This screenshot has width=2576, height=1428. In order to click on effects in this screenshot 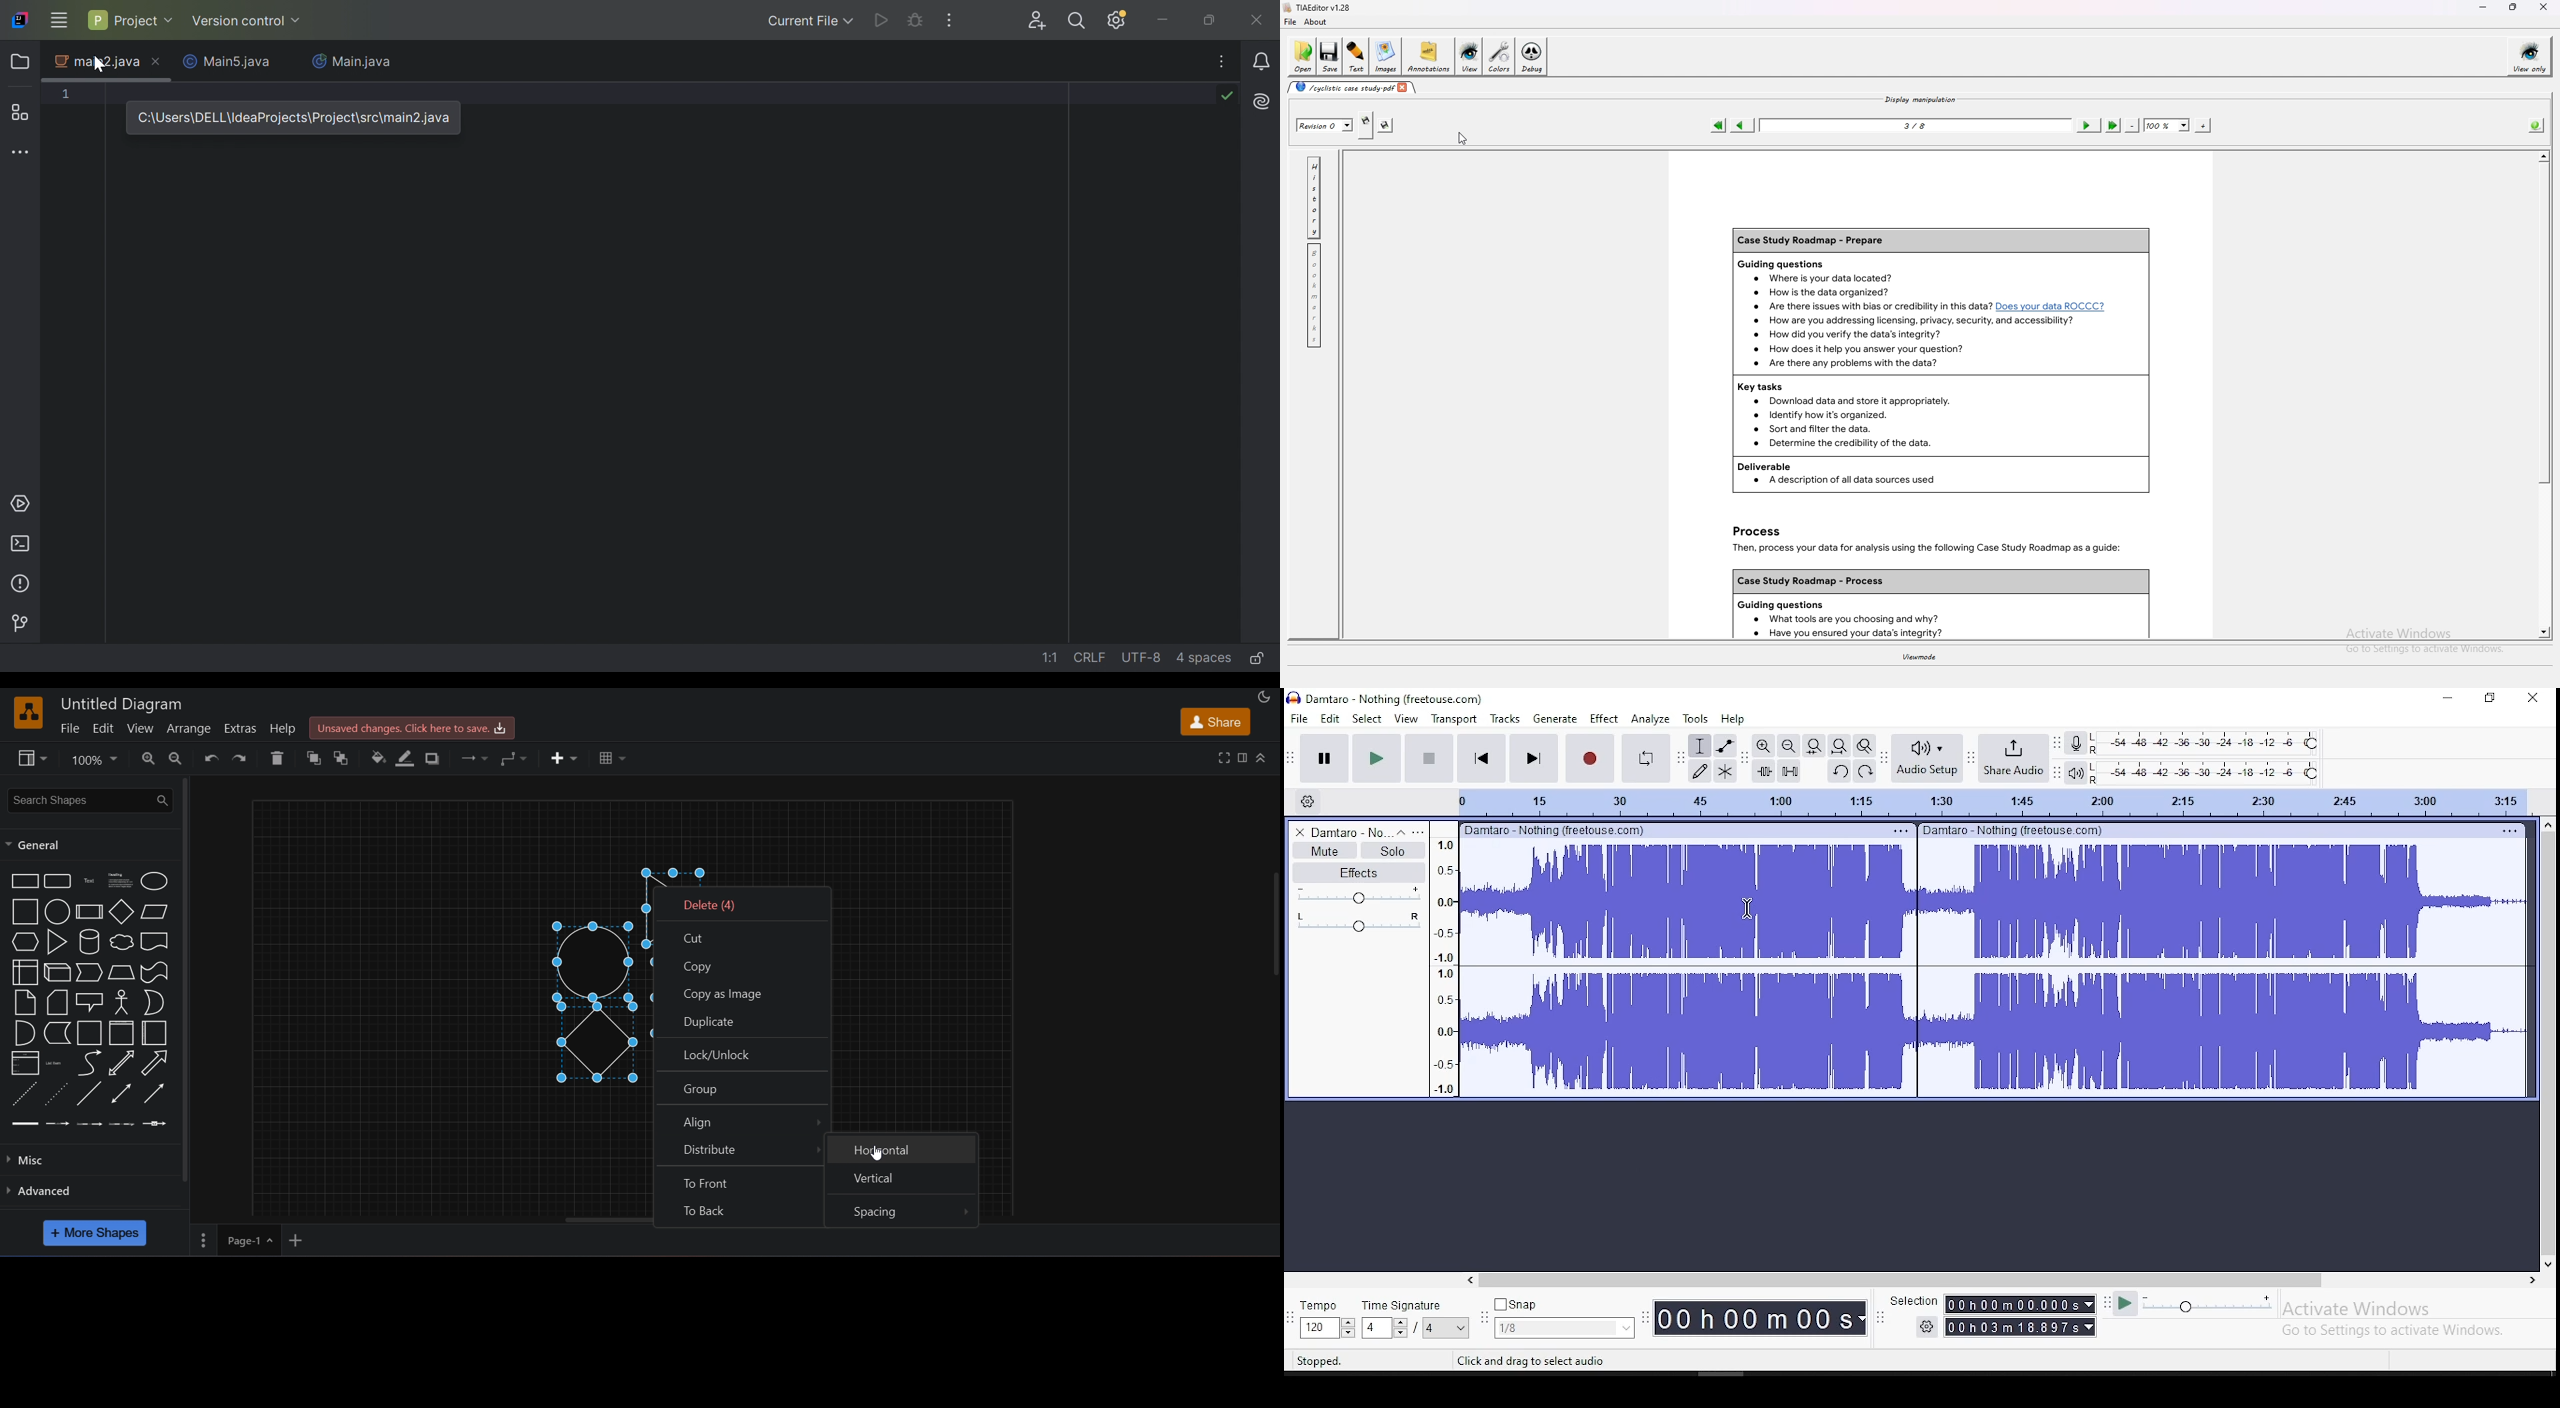, I will do `click(1358, 873)`.